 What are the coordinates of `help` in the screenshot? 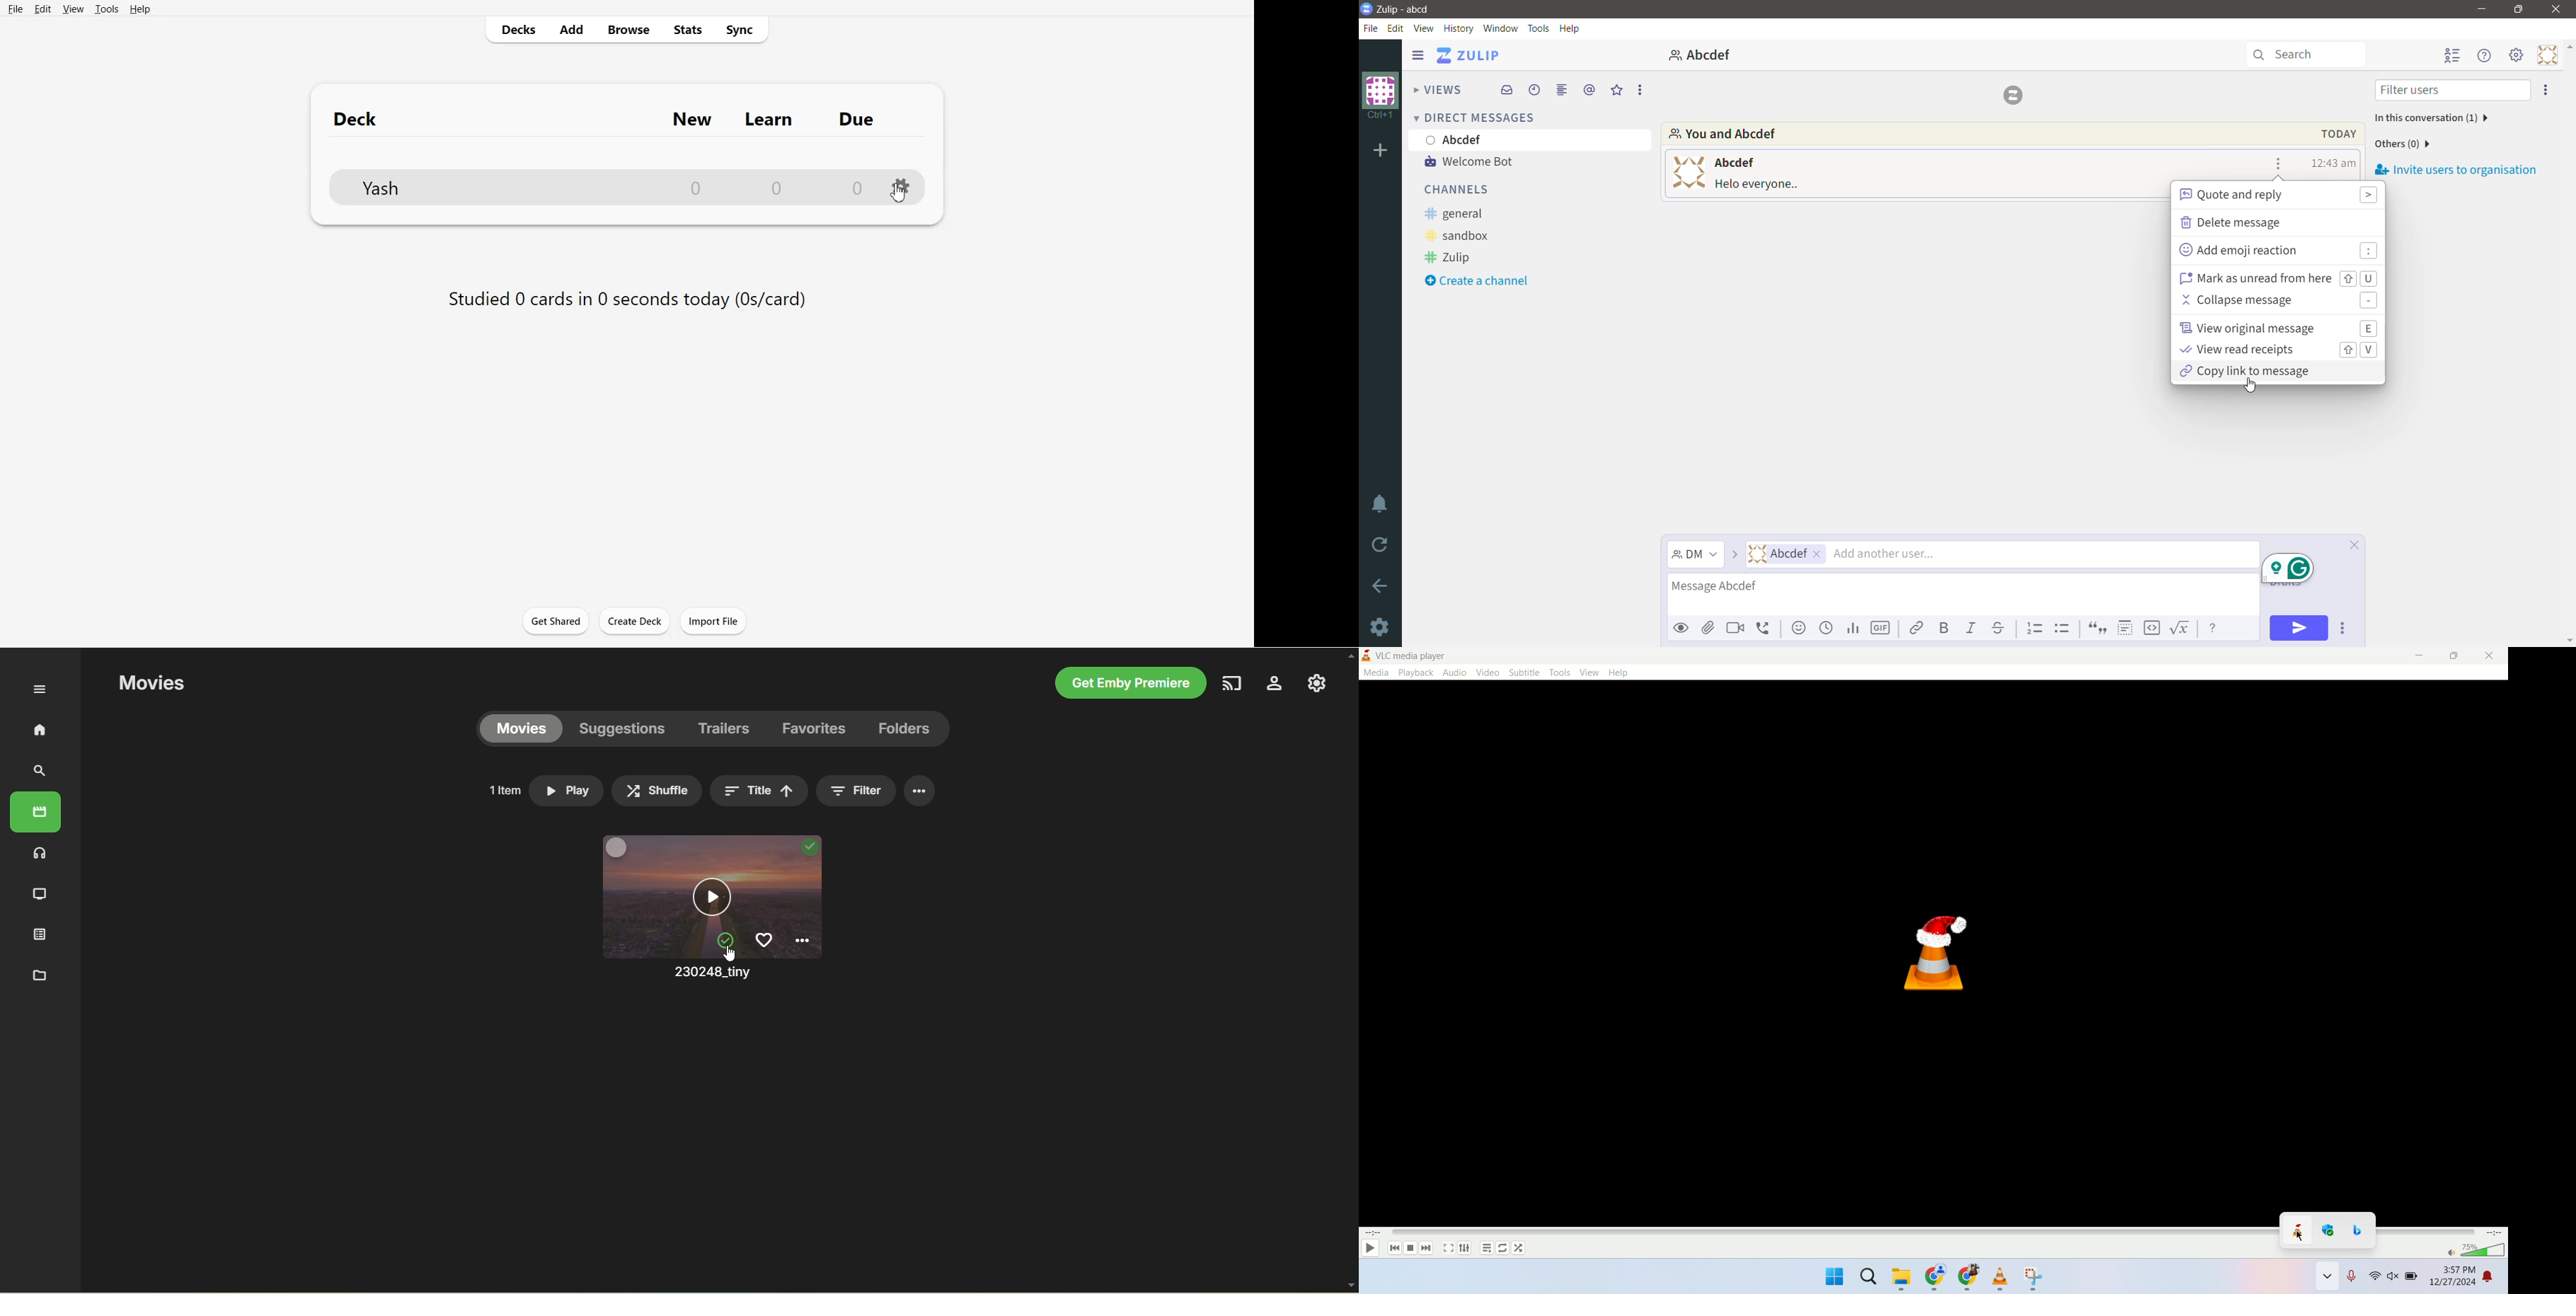 It's located at (1618, 672).